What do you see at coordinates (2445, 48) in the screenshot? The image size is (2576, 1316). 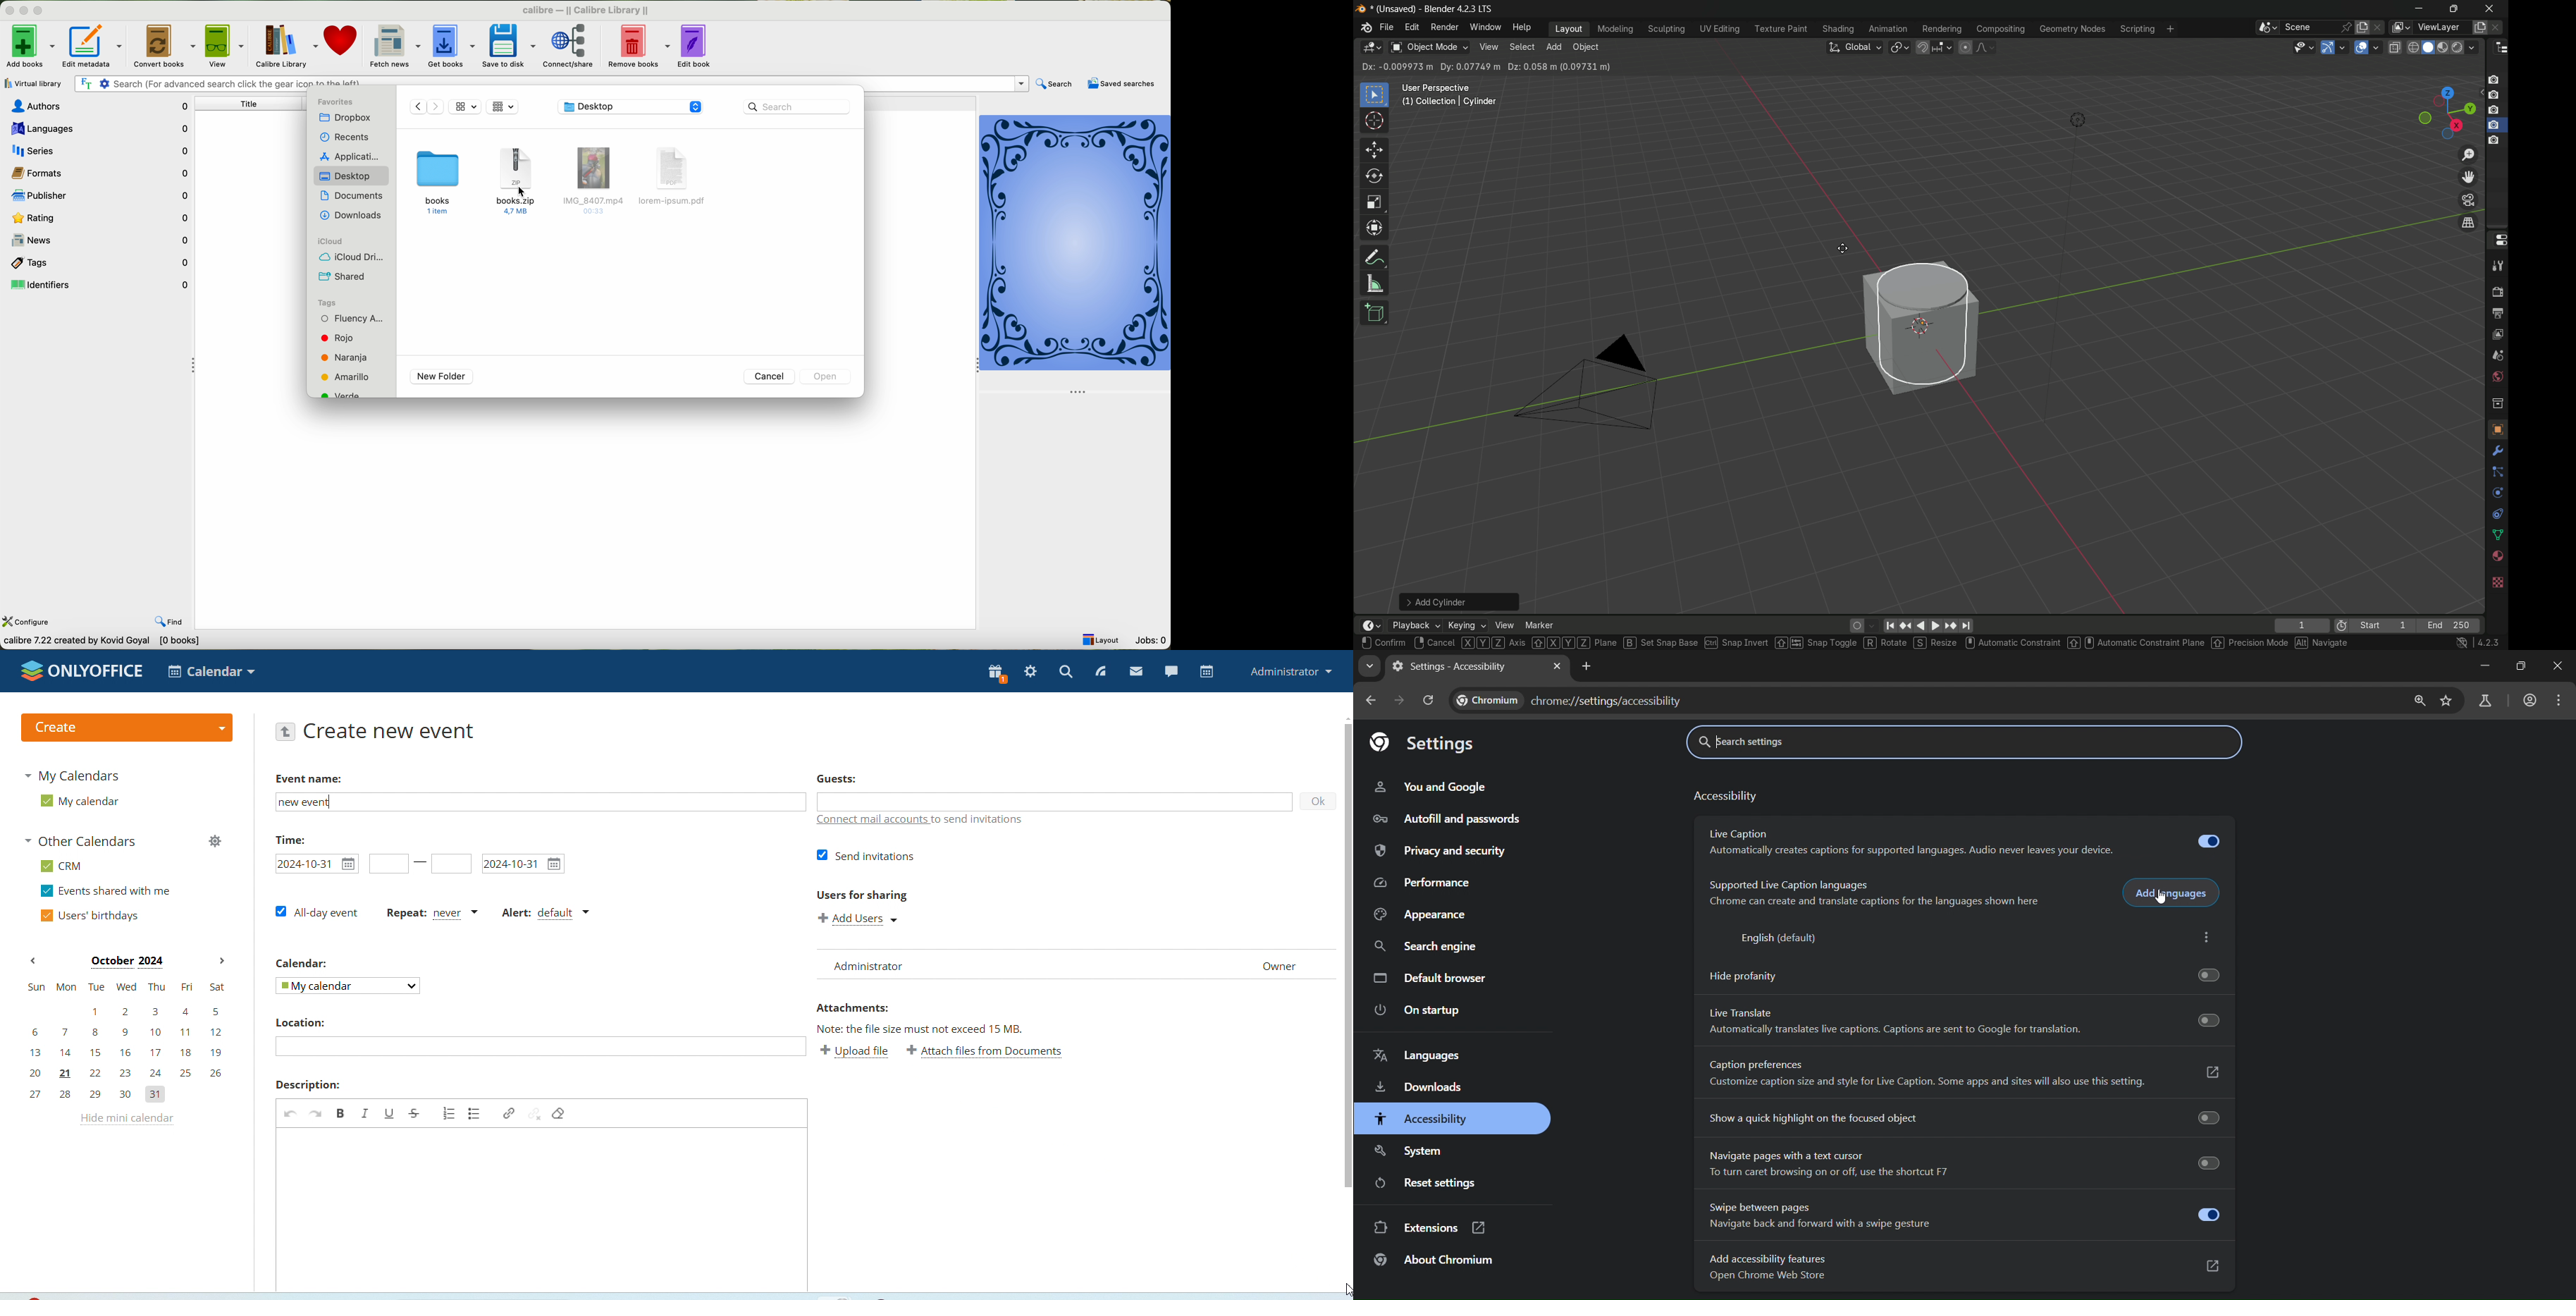 I see `material preview` at bounding box center [2445, 48].